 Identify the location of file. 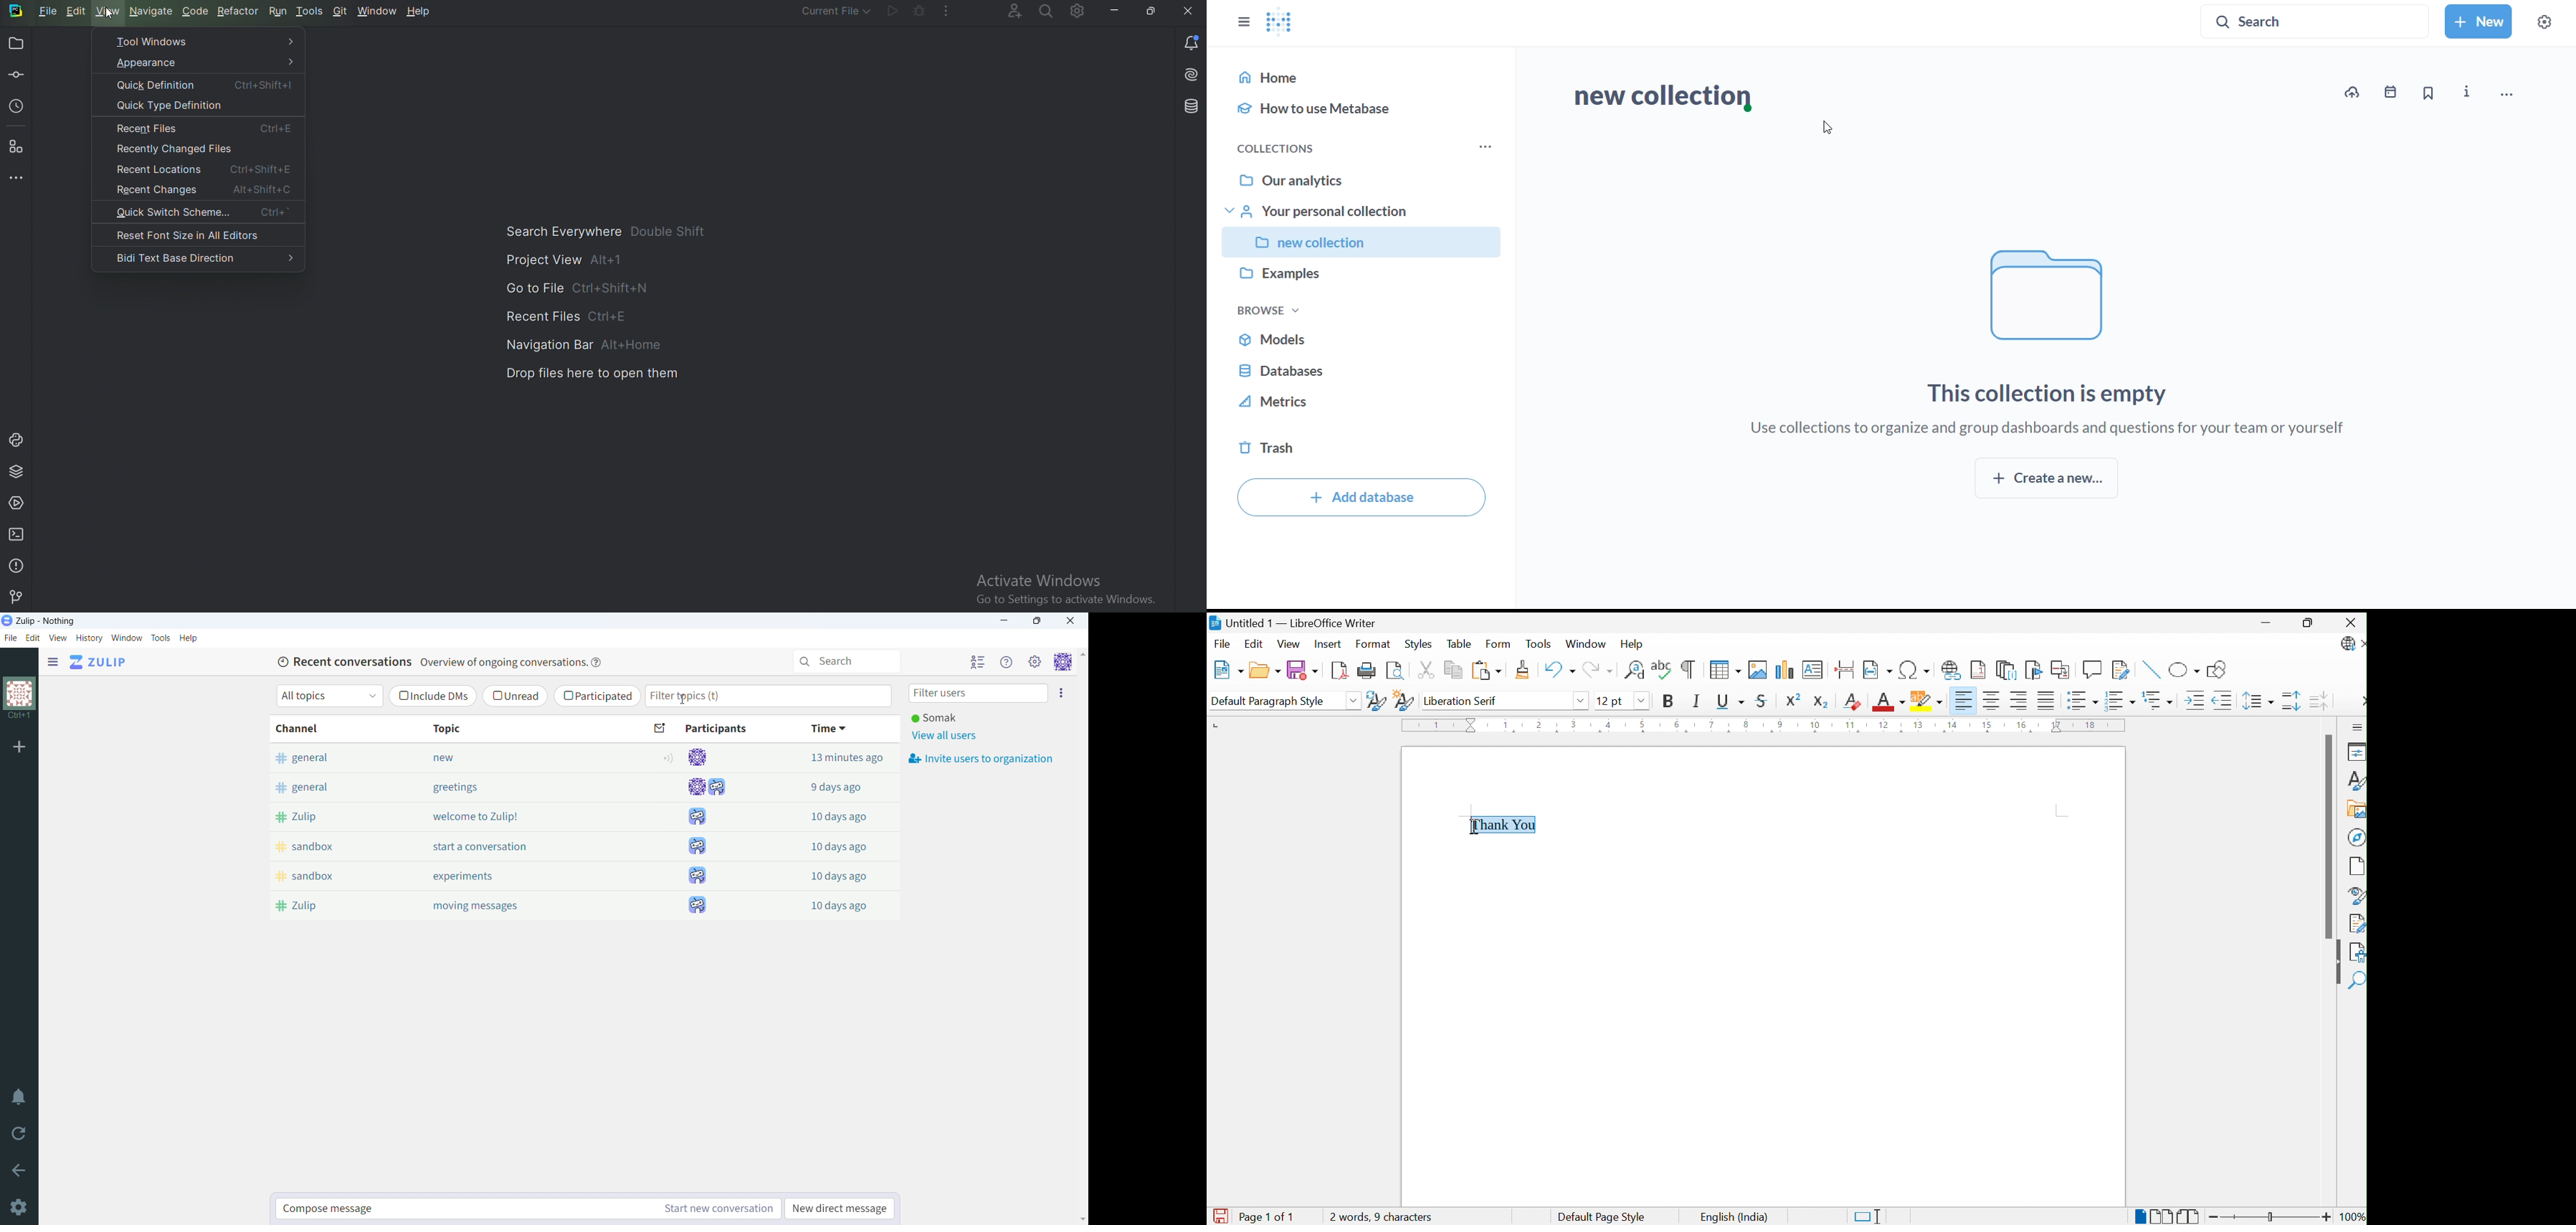
(10, 638).